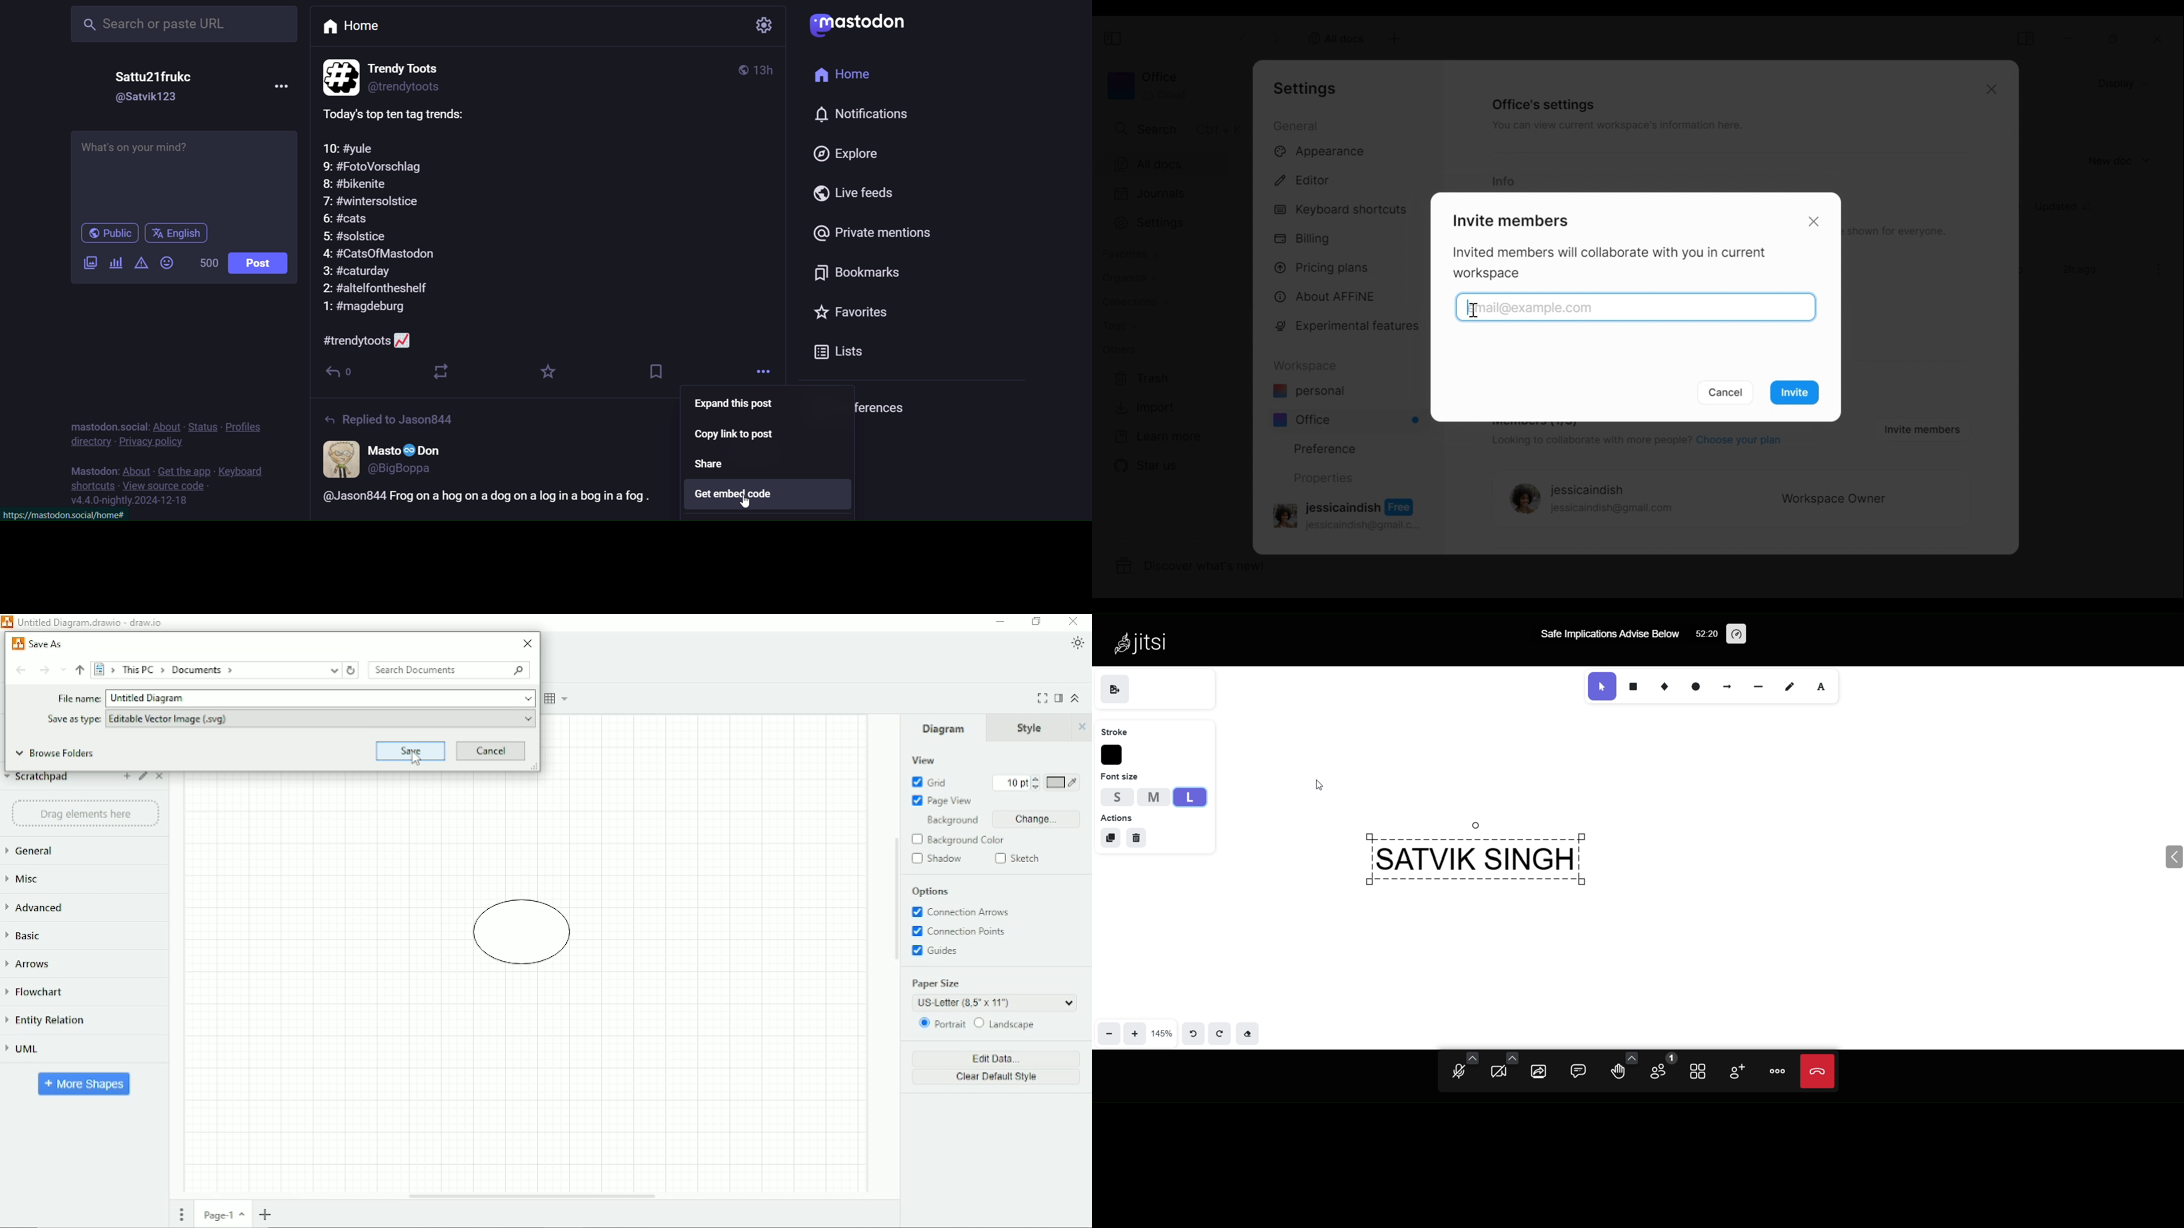  I want to click on end call, so click(1815, 1073).